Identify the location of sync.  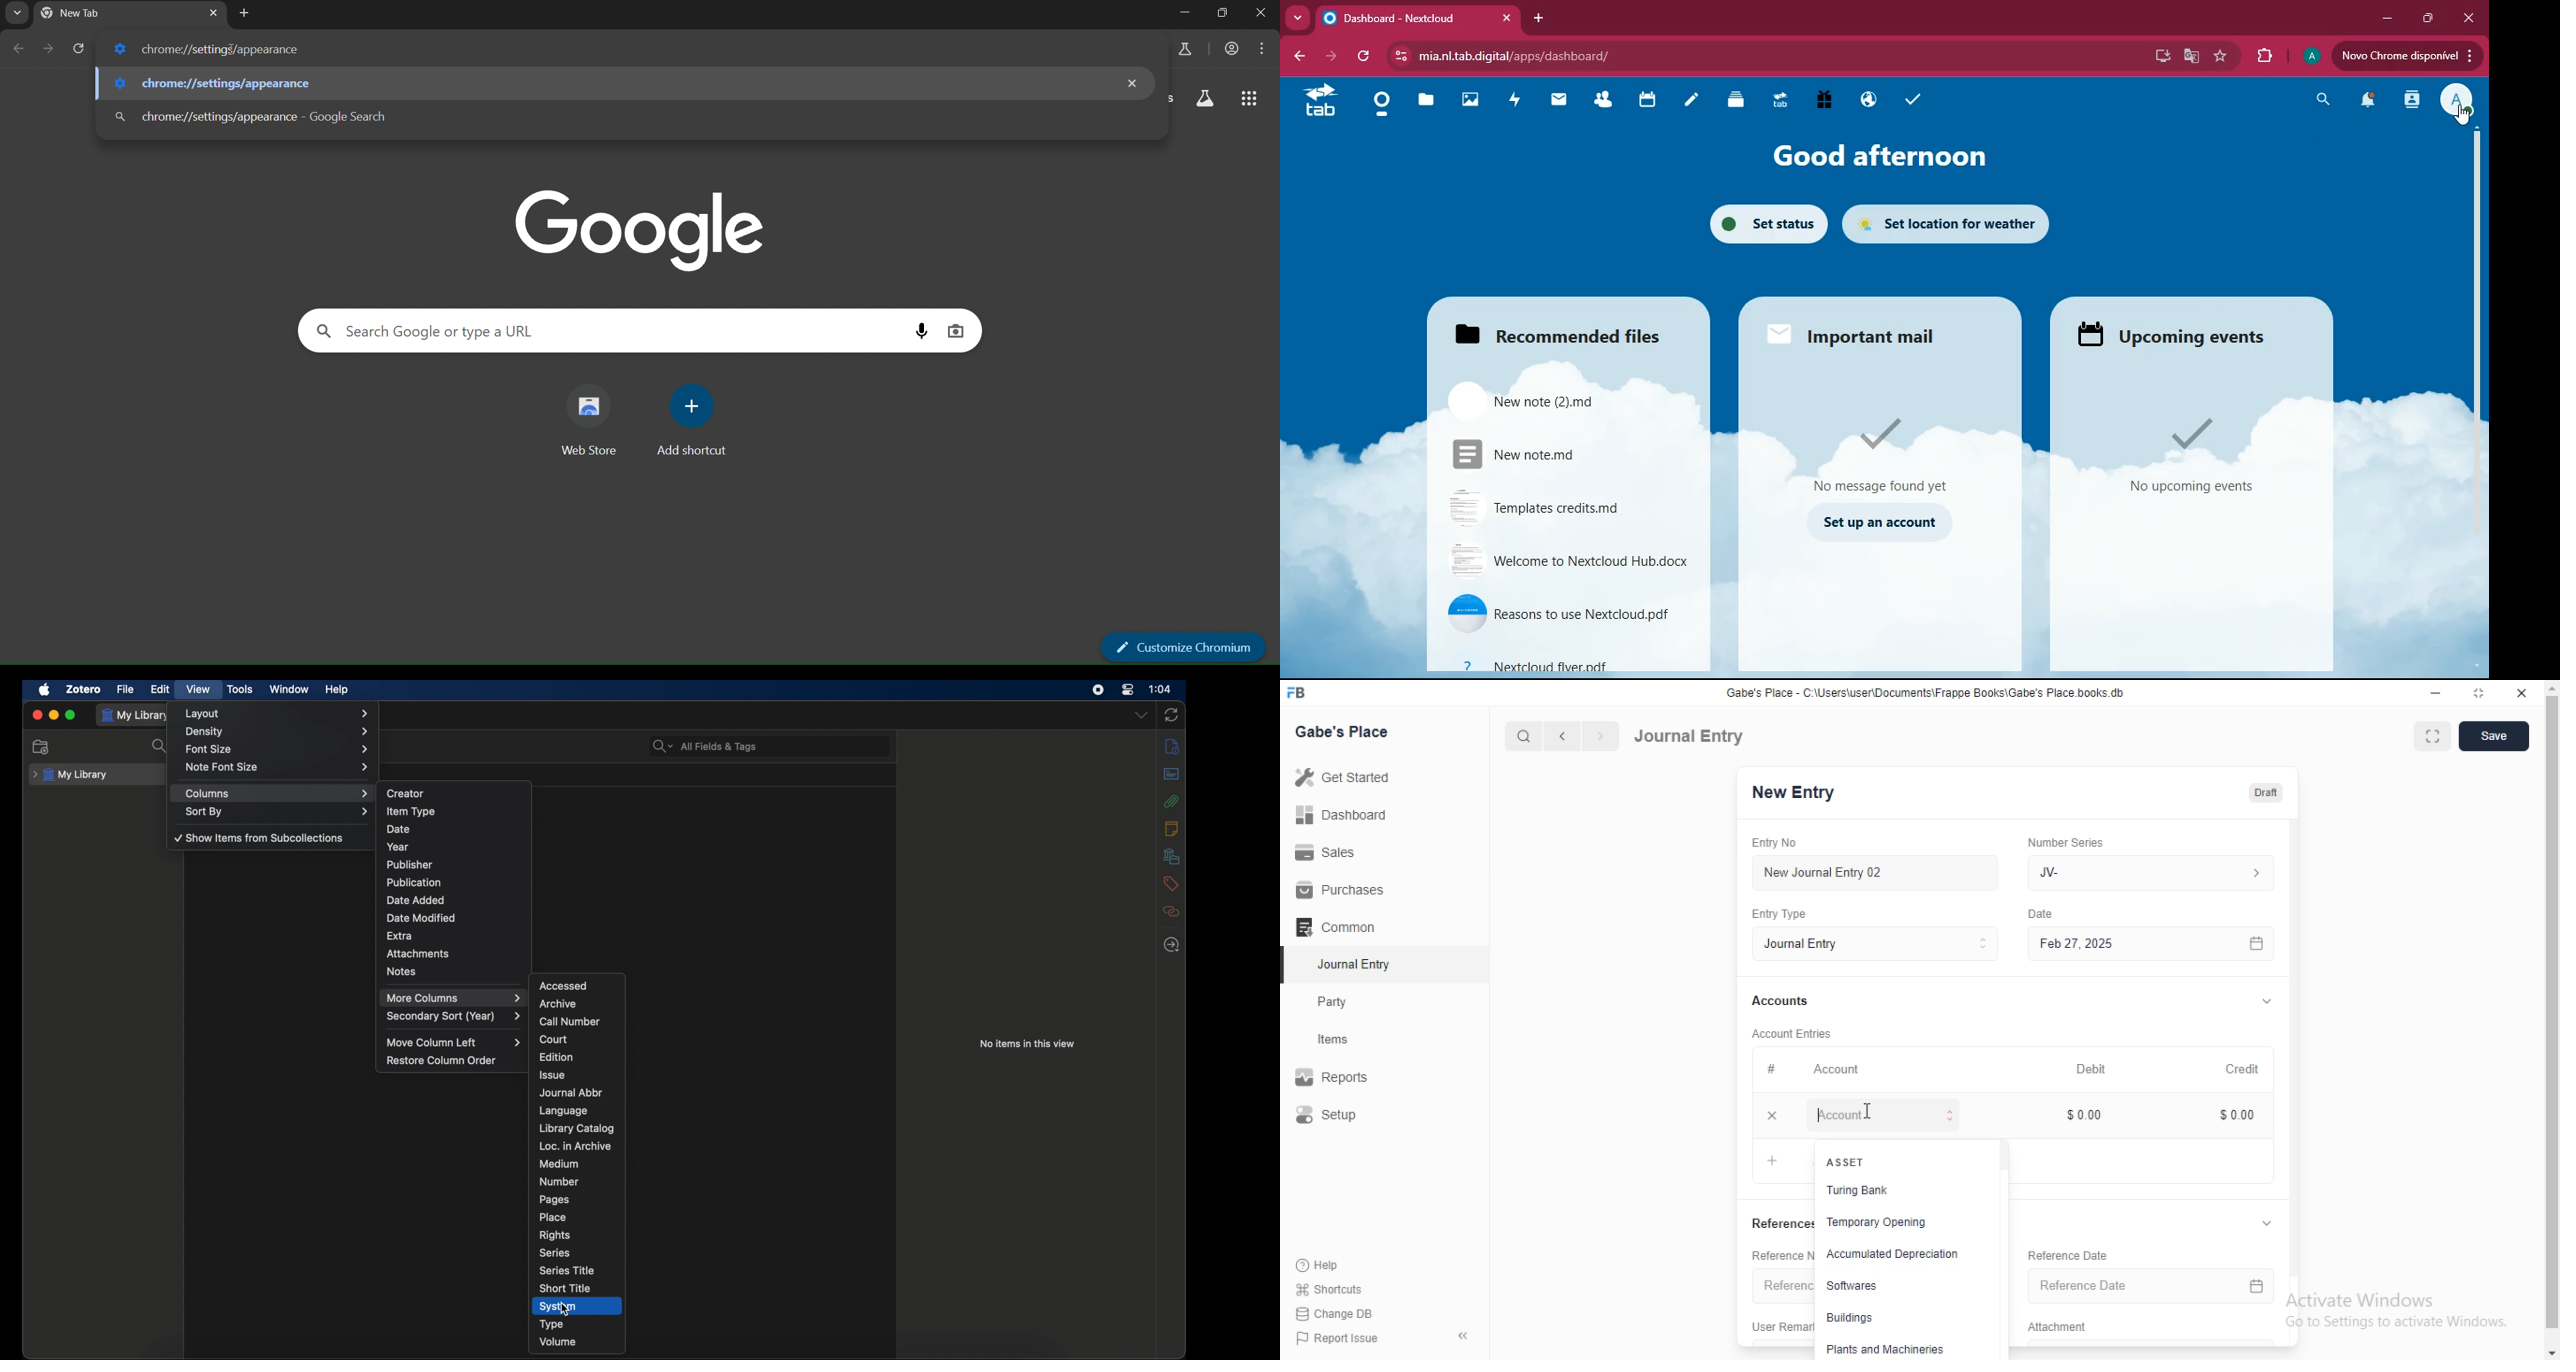
(1172, 715).